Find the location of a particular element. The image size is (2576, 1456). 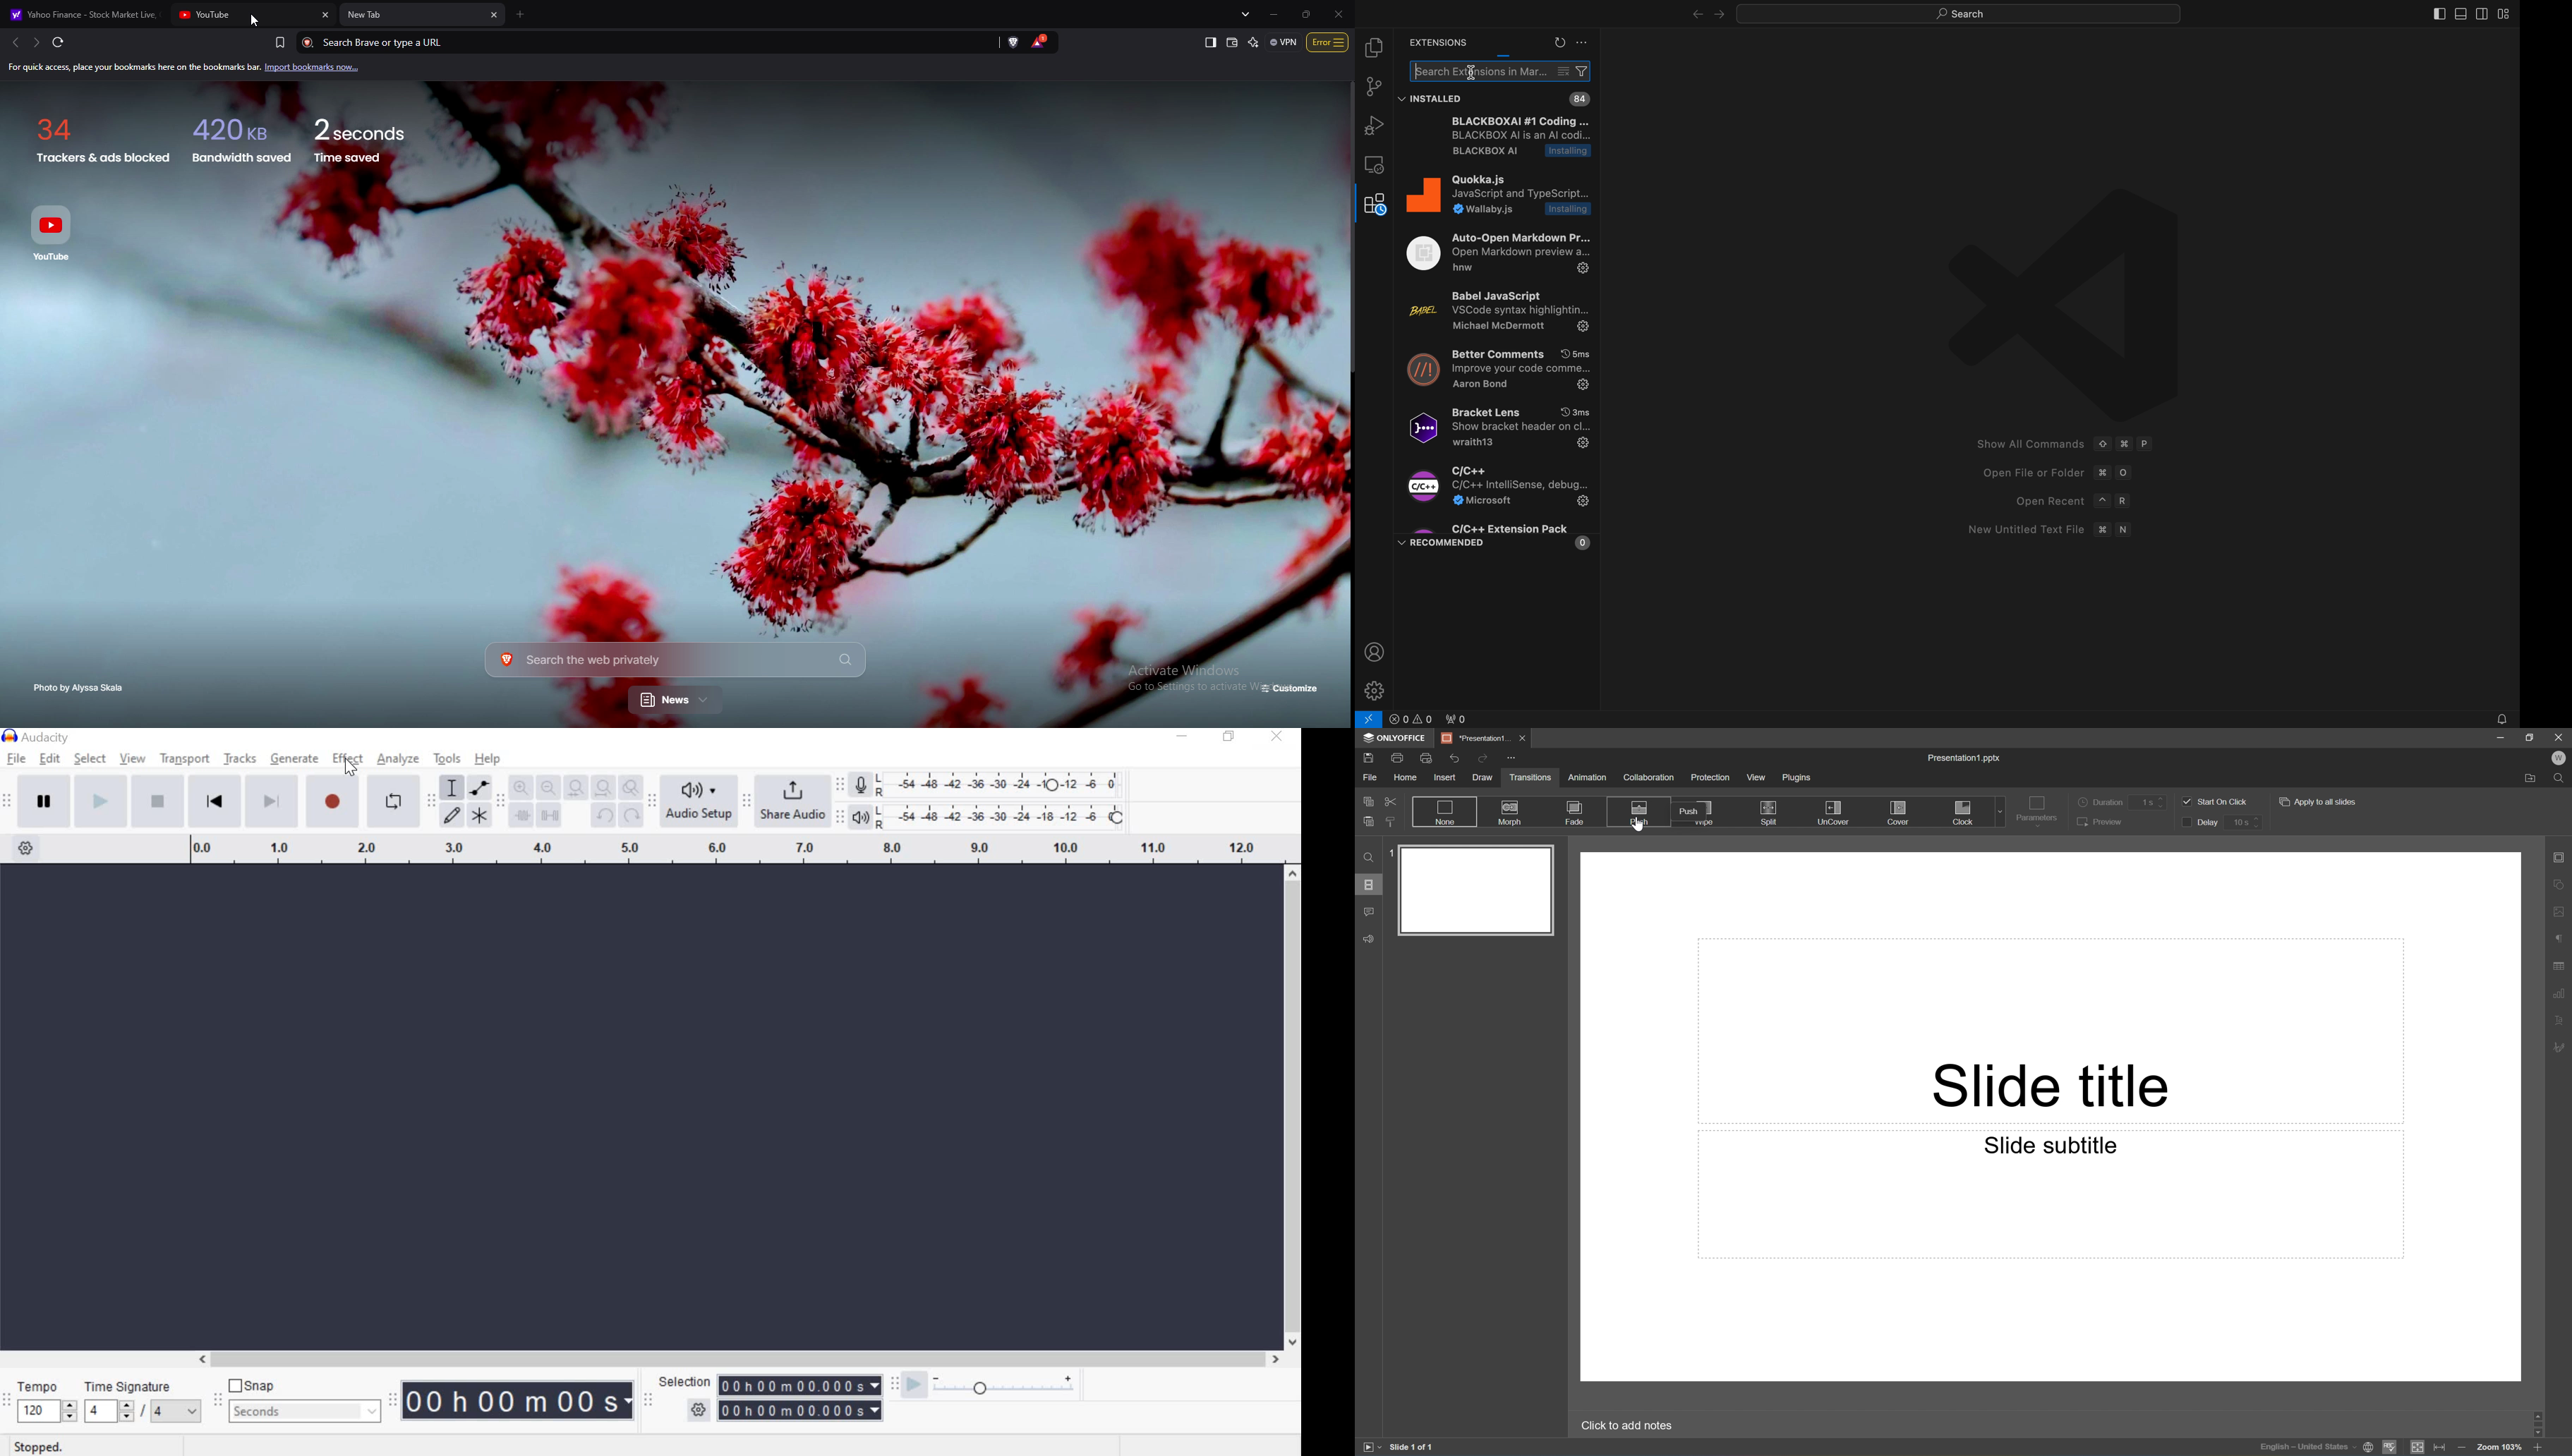

Slide settings is located at coordinates (2560, 857).